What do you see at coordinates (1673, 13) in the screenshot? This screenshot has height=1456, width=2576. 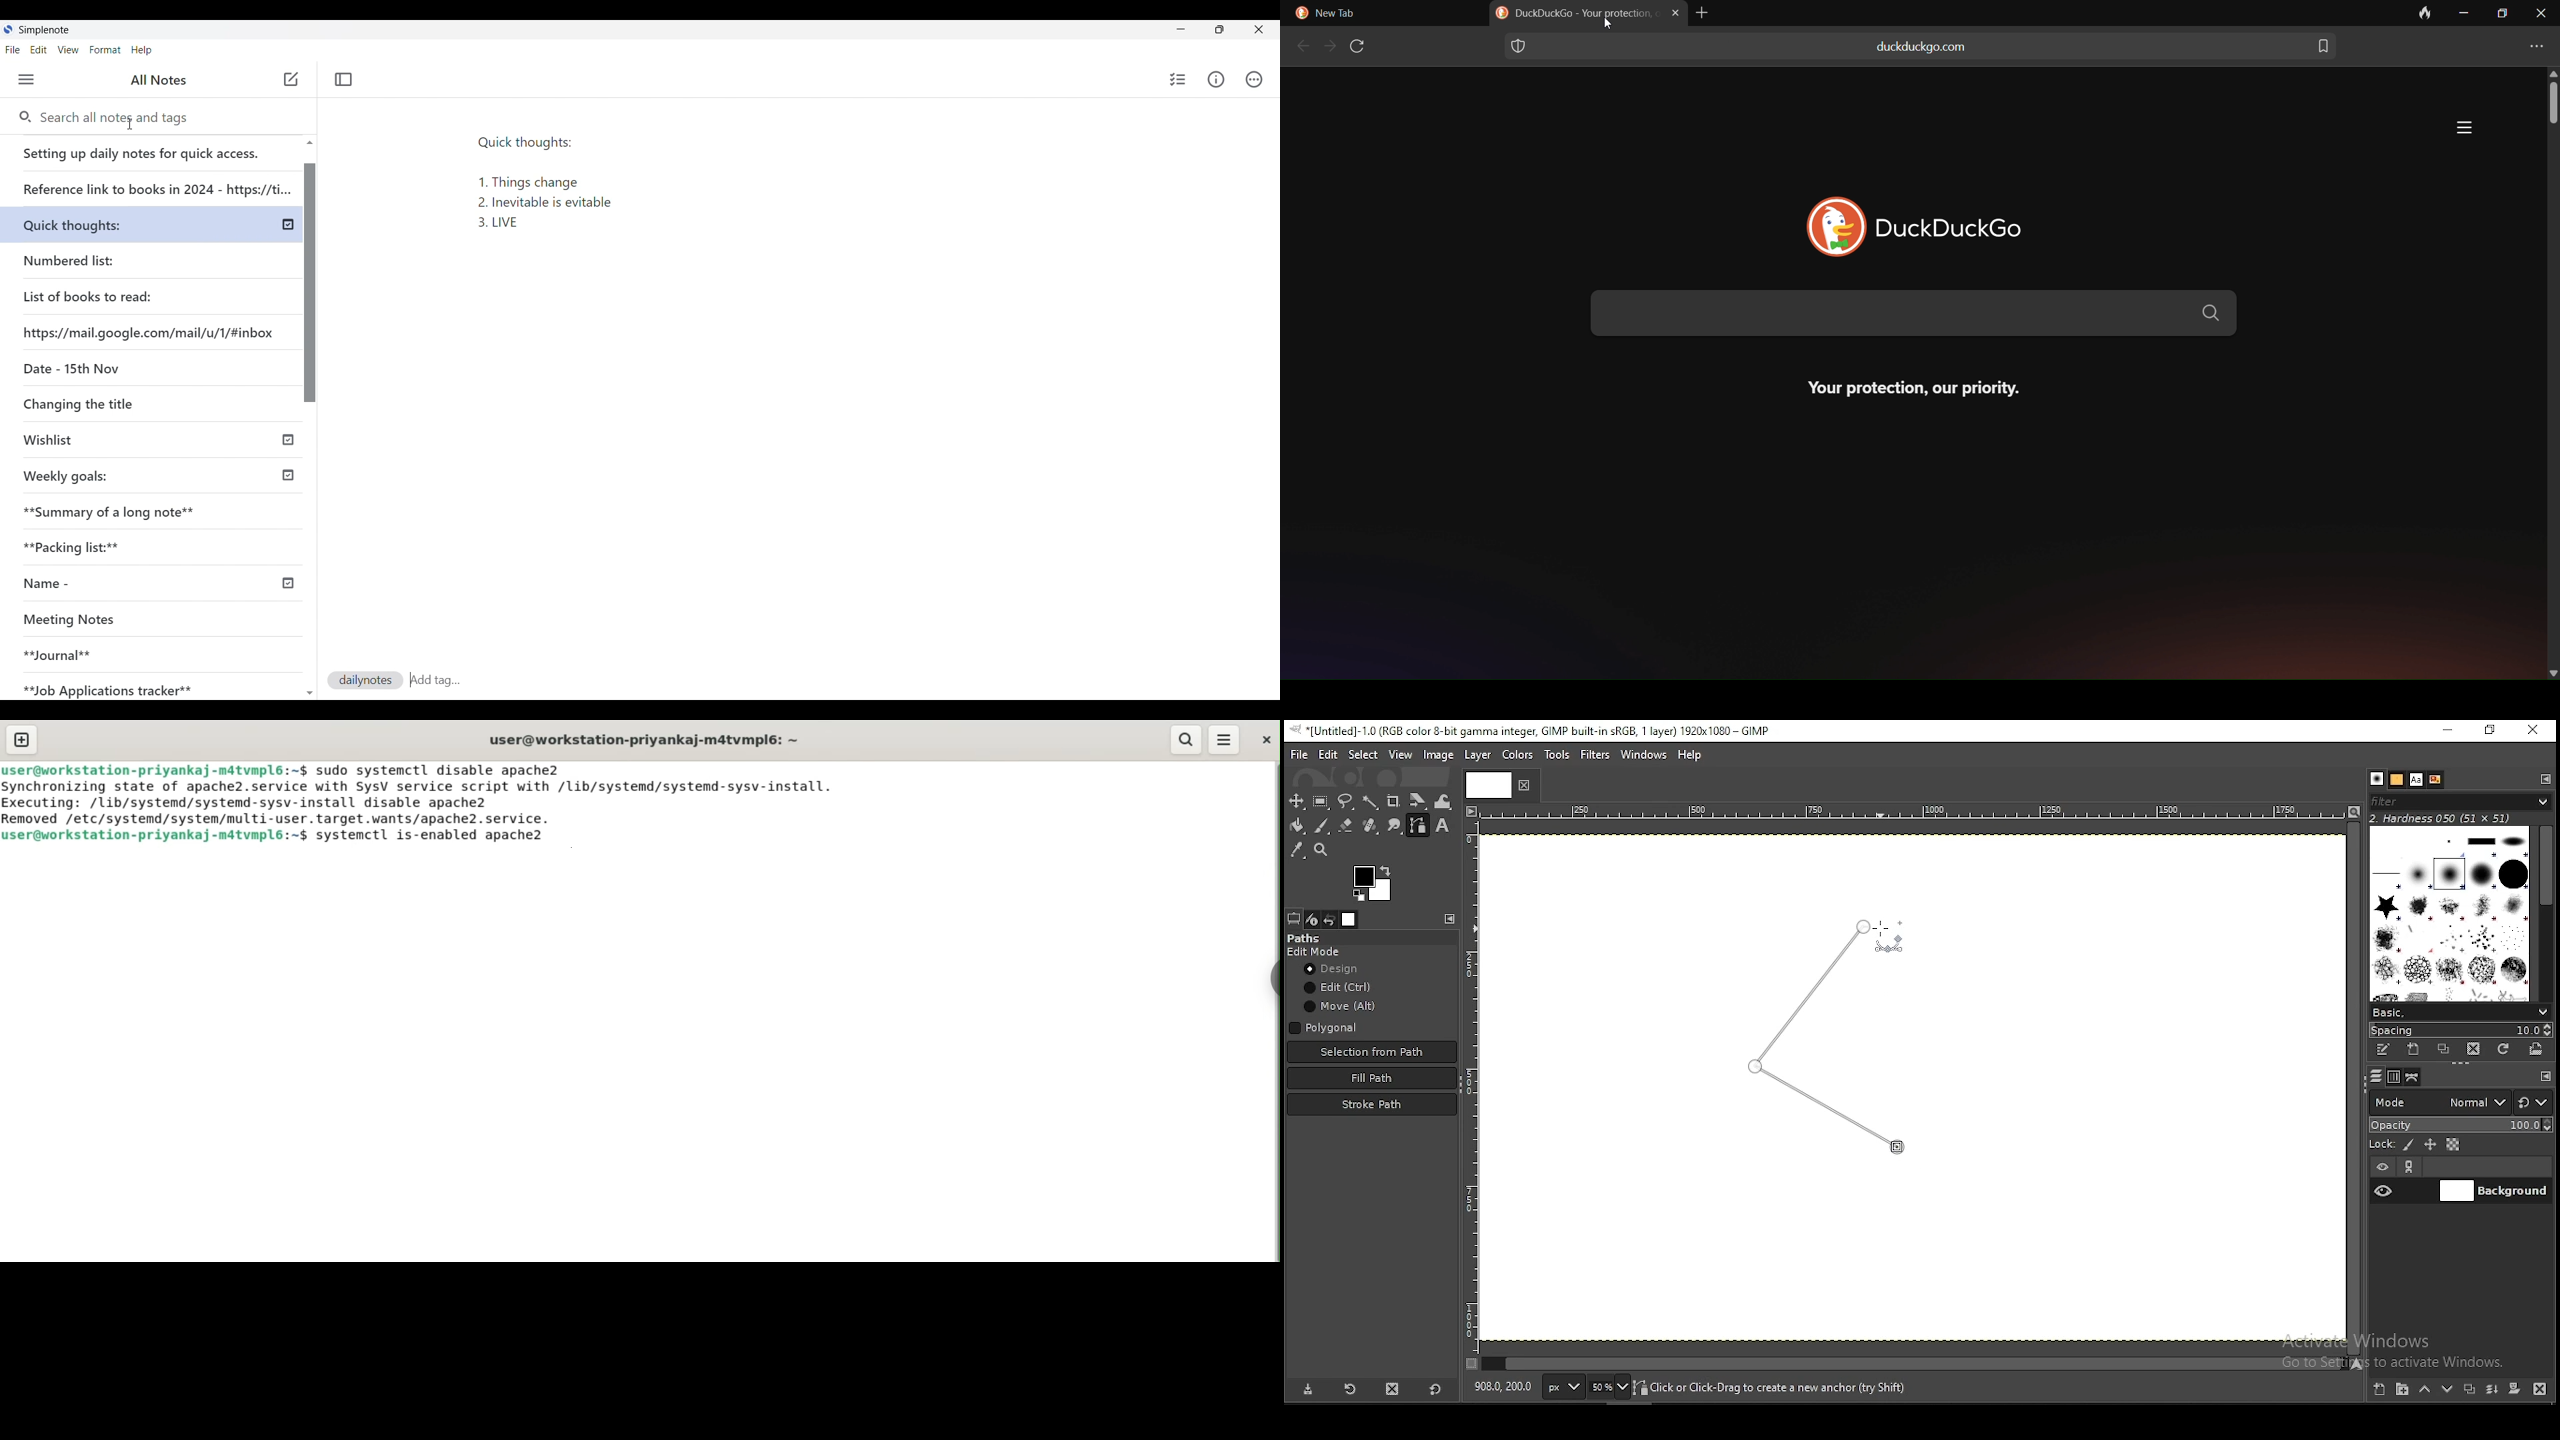 I see `close tab` at bounding box center [1673, 13].